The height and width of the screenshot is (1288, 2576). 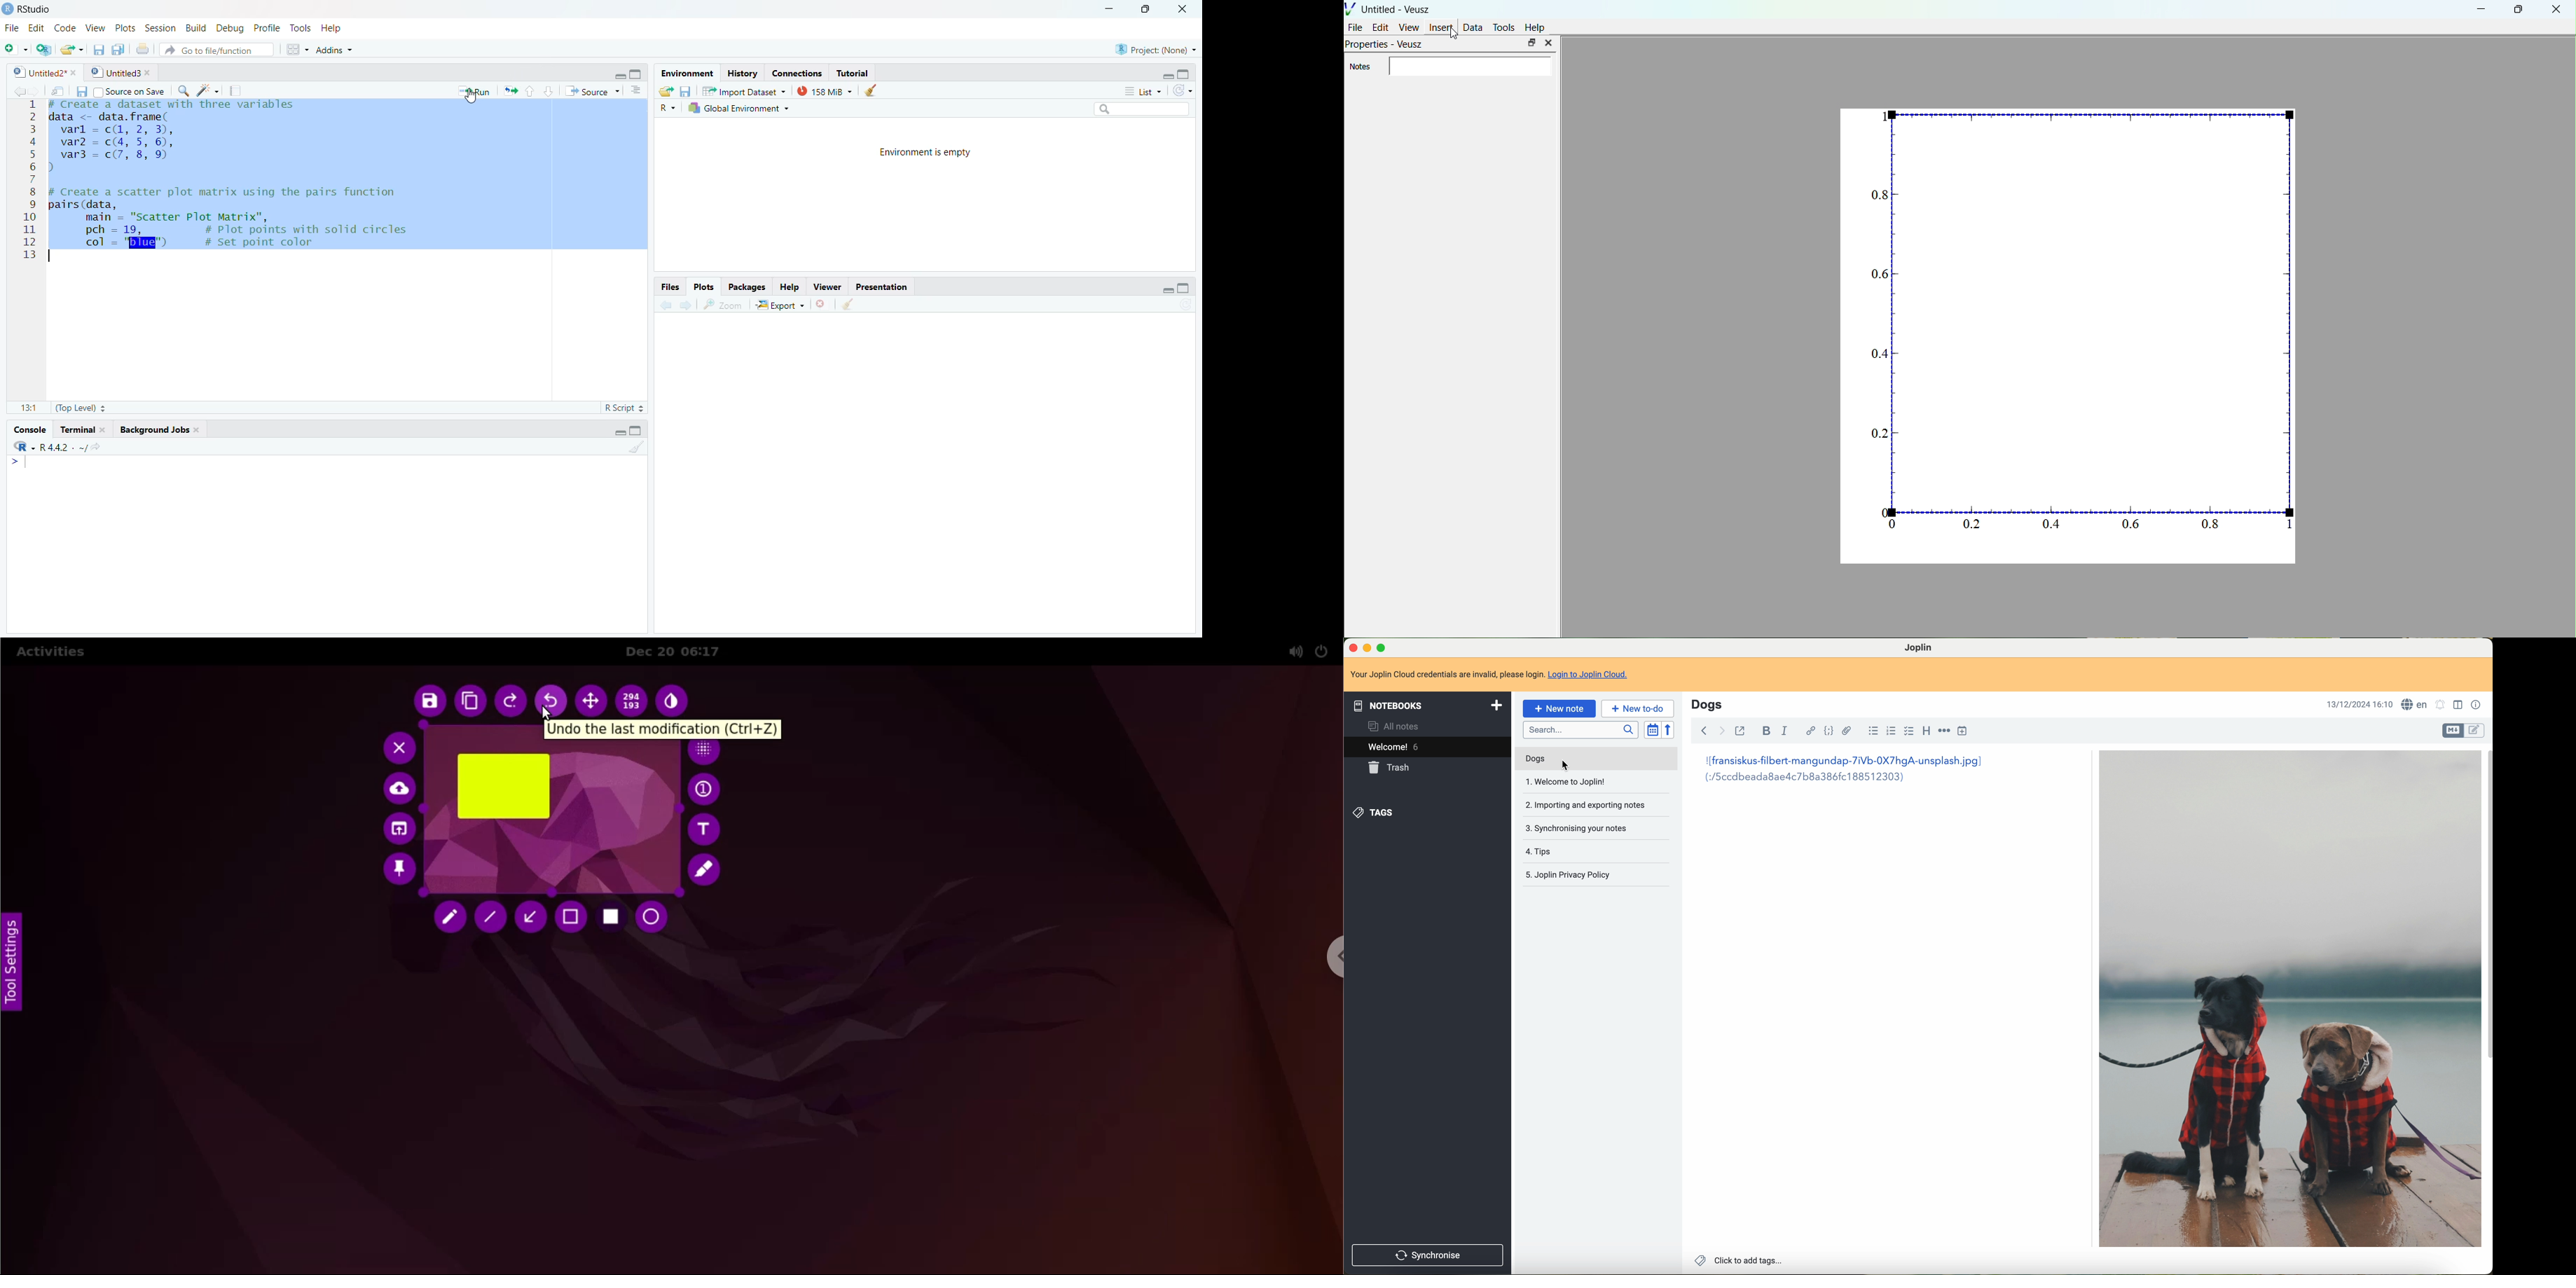 What do you see at coordinates (12, 26) in the screenshot?
I see `File` at bounding box center [12, 26].